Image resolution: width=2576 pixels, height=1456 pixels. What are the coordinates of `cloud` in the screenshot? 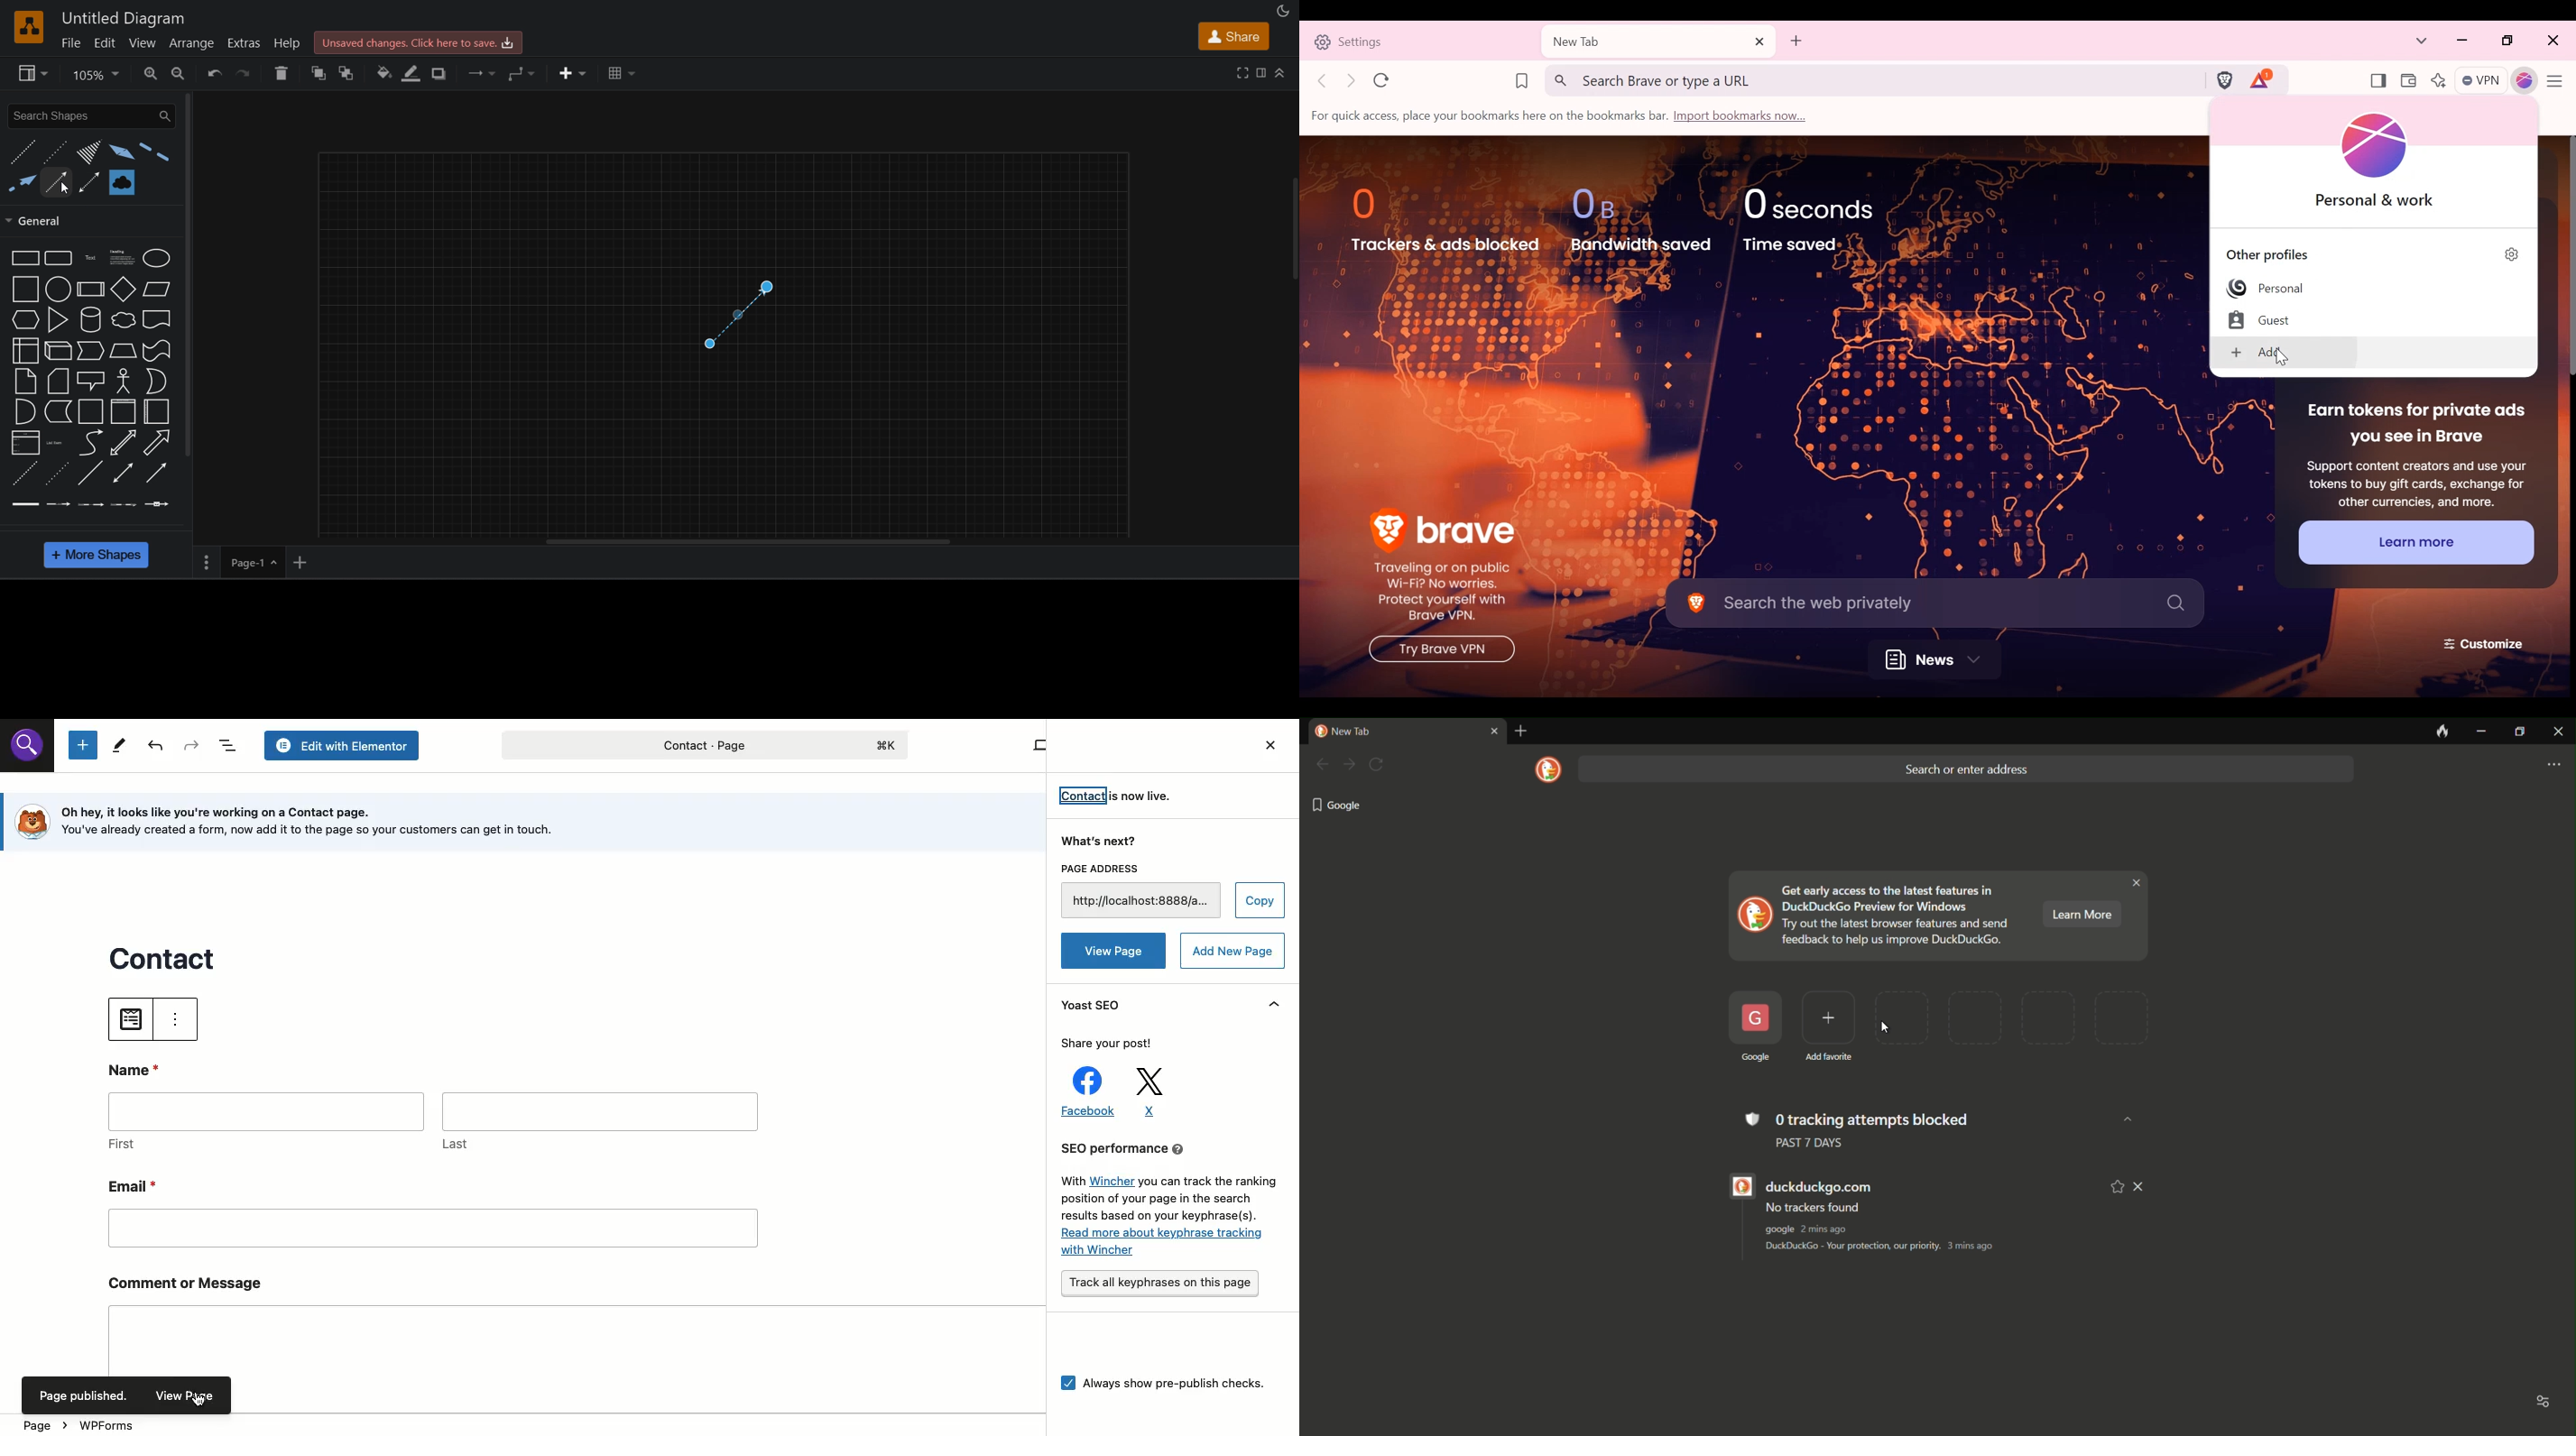 It's located at (122, 320).